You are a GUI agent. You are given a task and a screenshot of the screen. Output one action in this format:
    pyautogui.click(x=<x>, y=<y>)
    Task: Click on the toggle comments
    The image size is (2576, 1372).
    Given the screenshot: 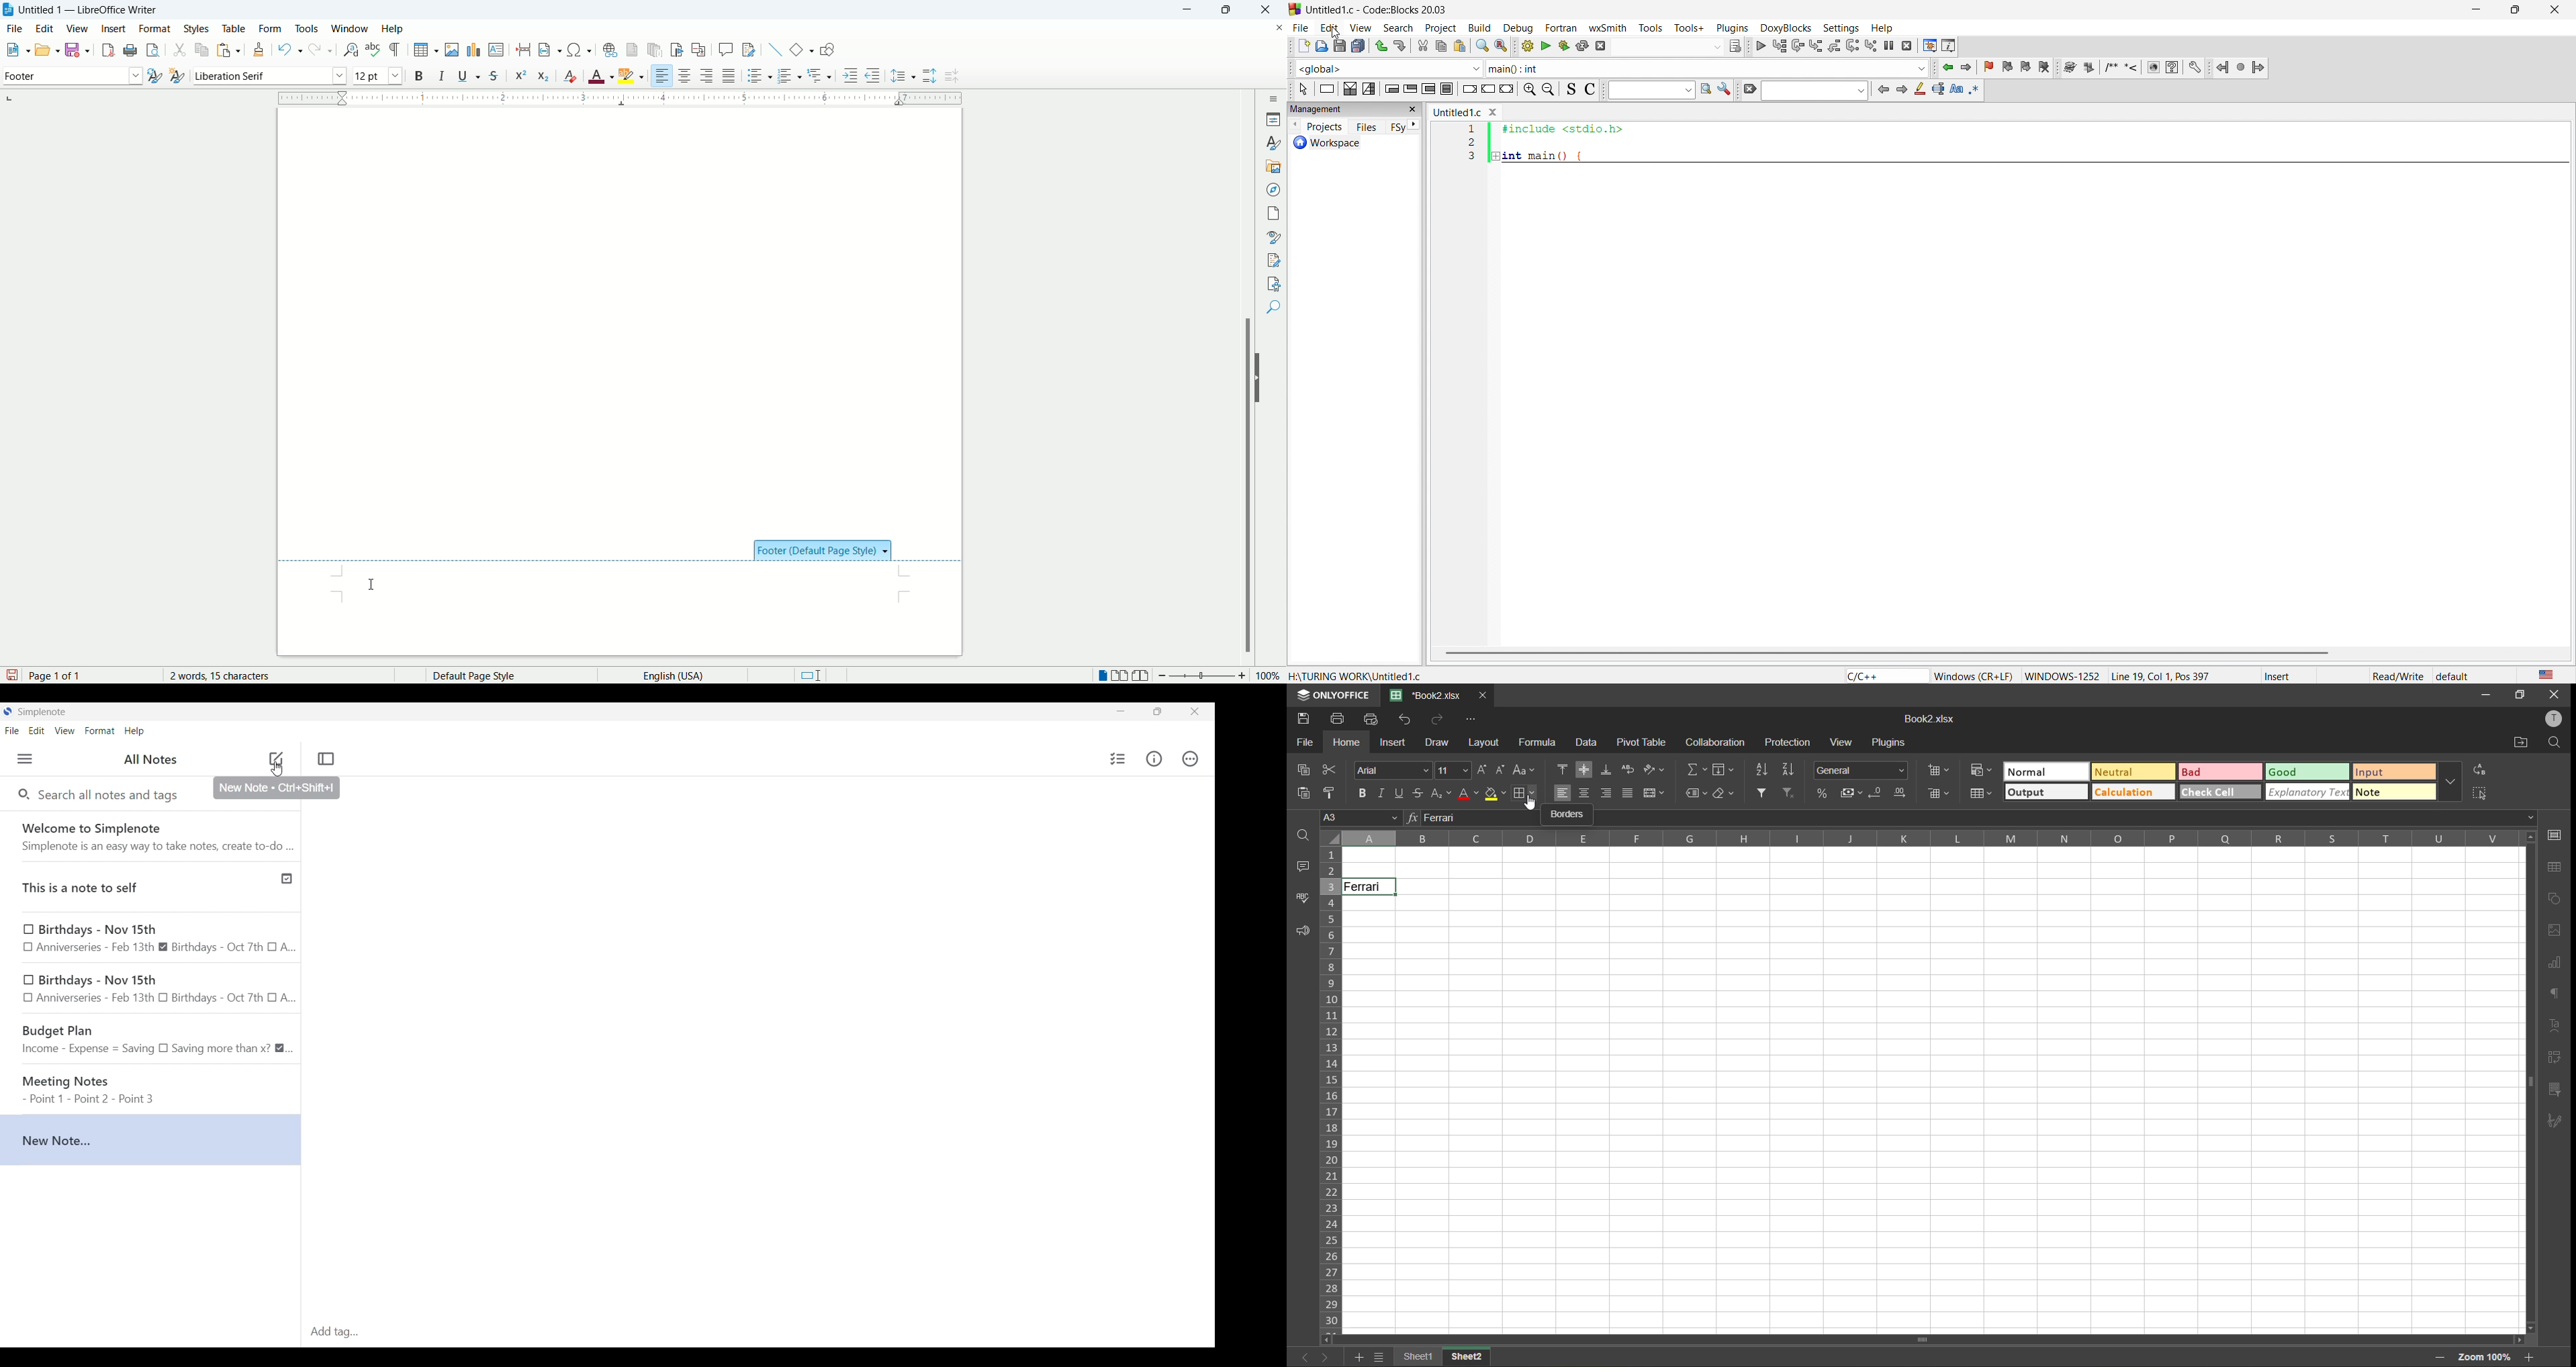 What is the action you would take?
    pyautogui.click(x=1587, y=89)
    